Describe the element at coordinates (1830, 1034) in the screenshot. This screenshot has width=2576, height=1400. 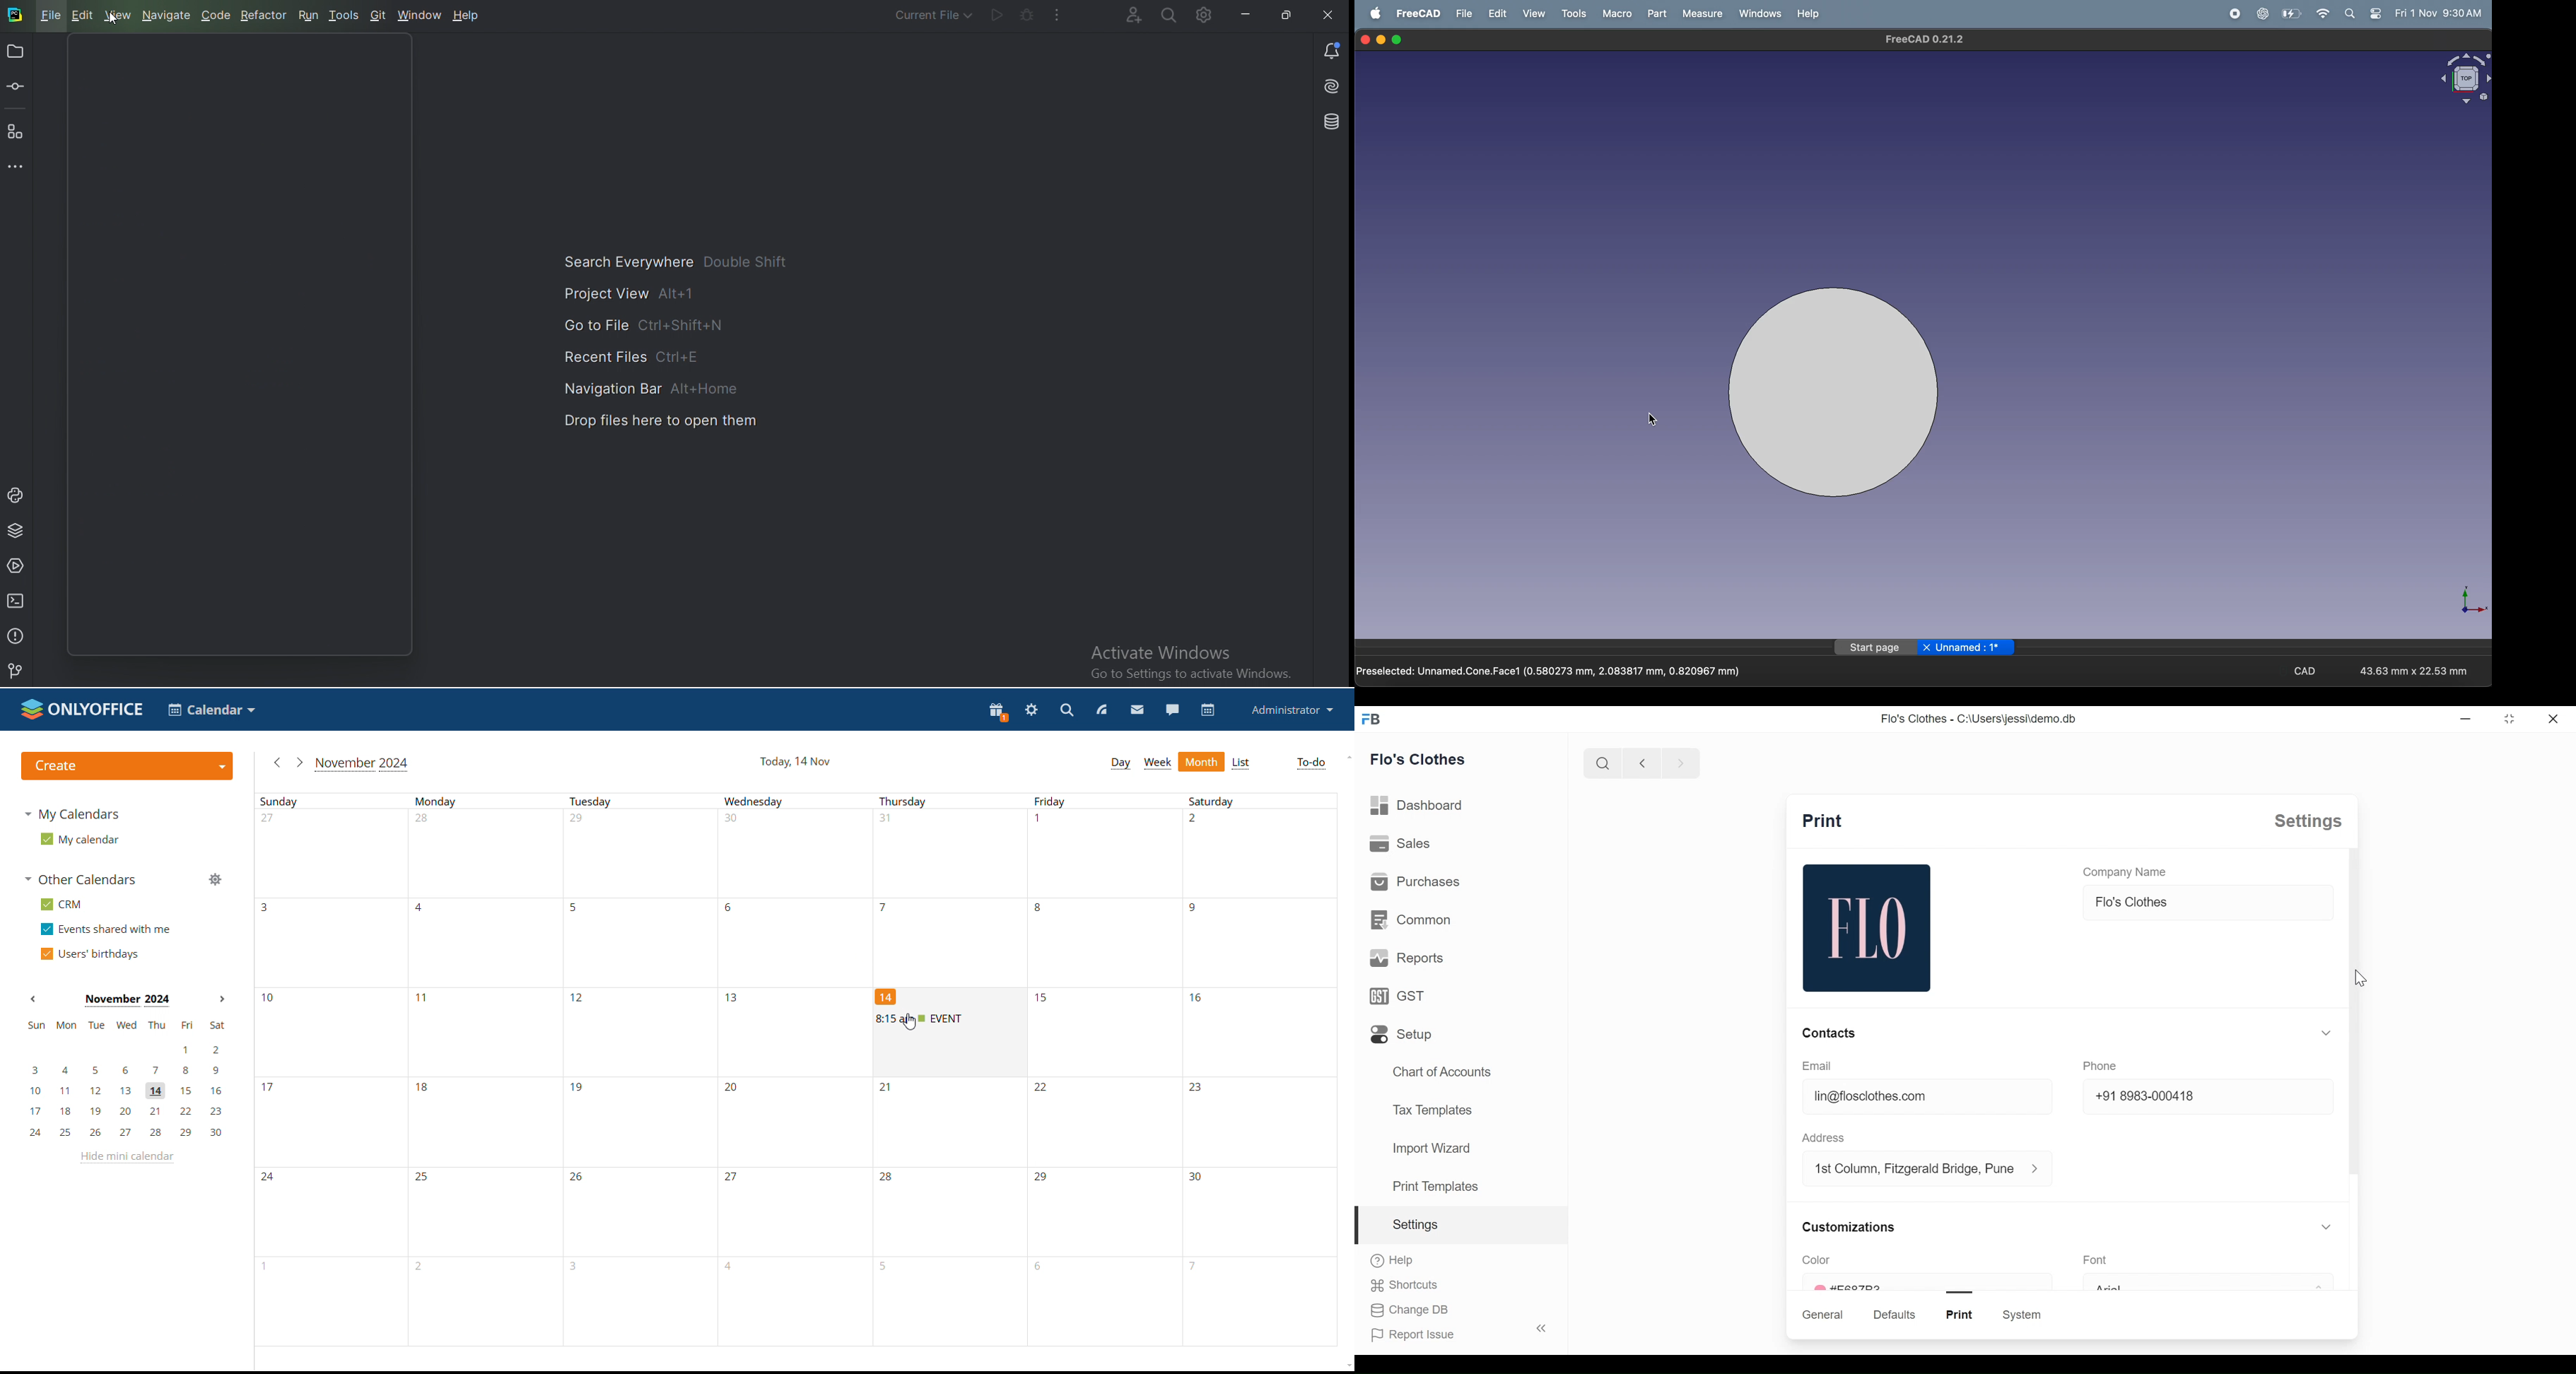
I see `contacts` at that location.